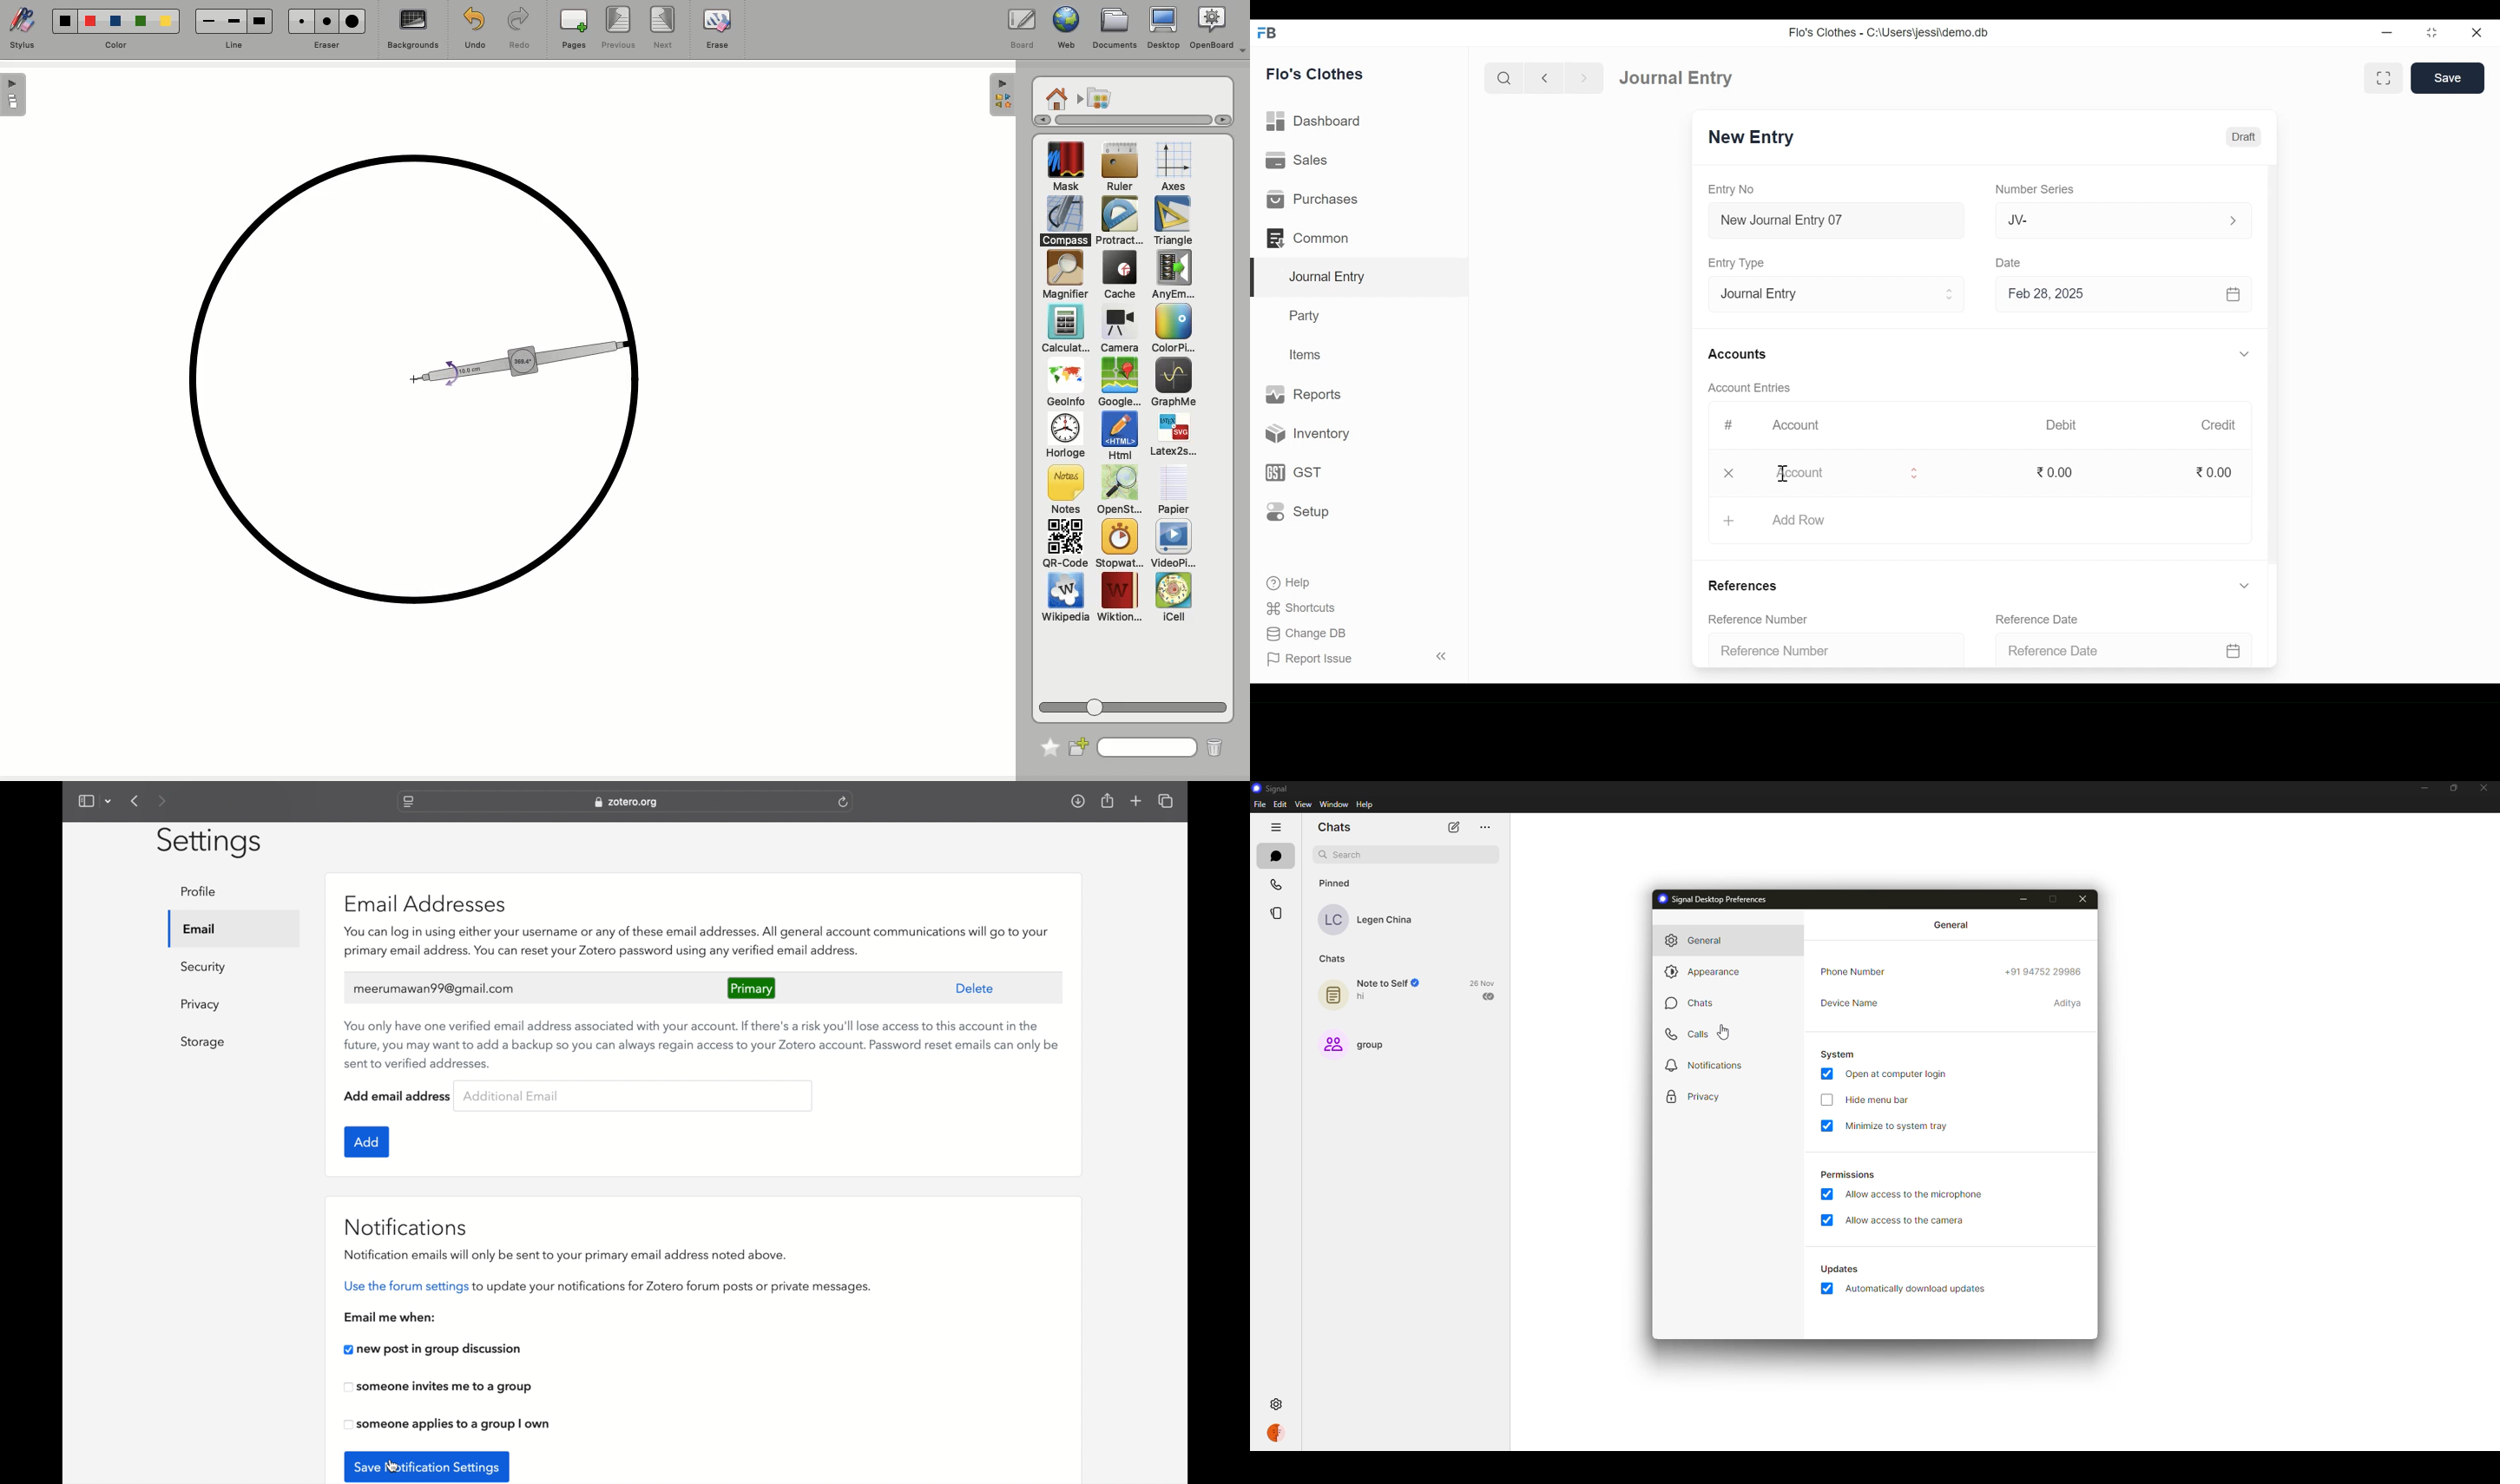 Image resolution: width=2520 pixels, height=1484 pixels. I want to click on close, so click(2482, 789).